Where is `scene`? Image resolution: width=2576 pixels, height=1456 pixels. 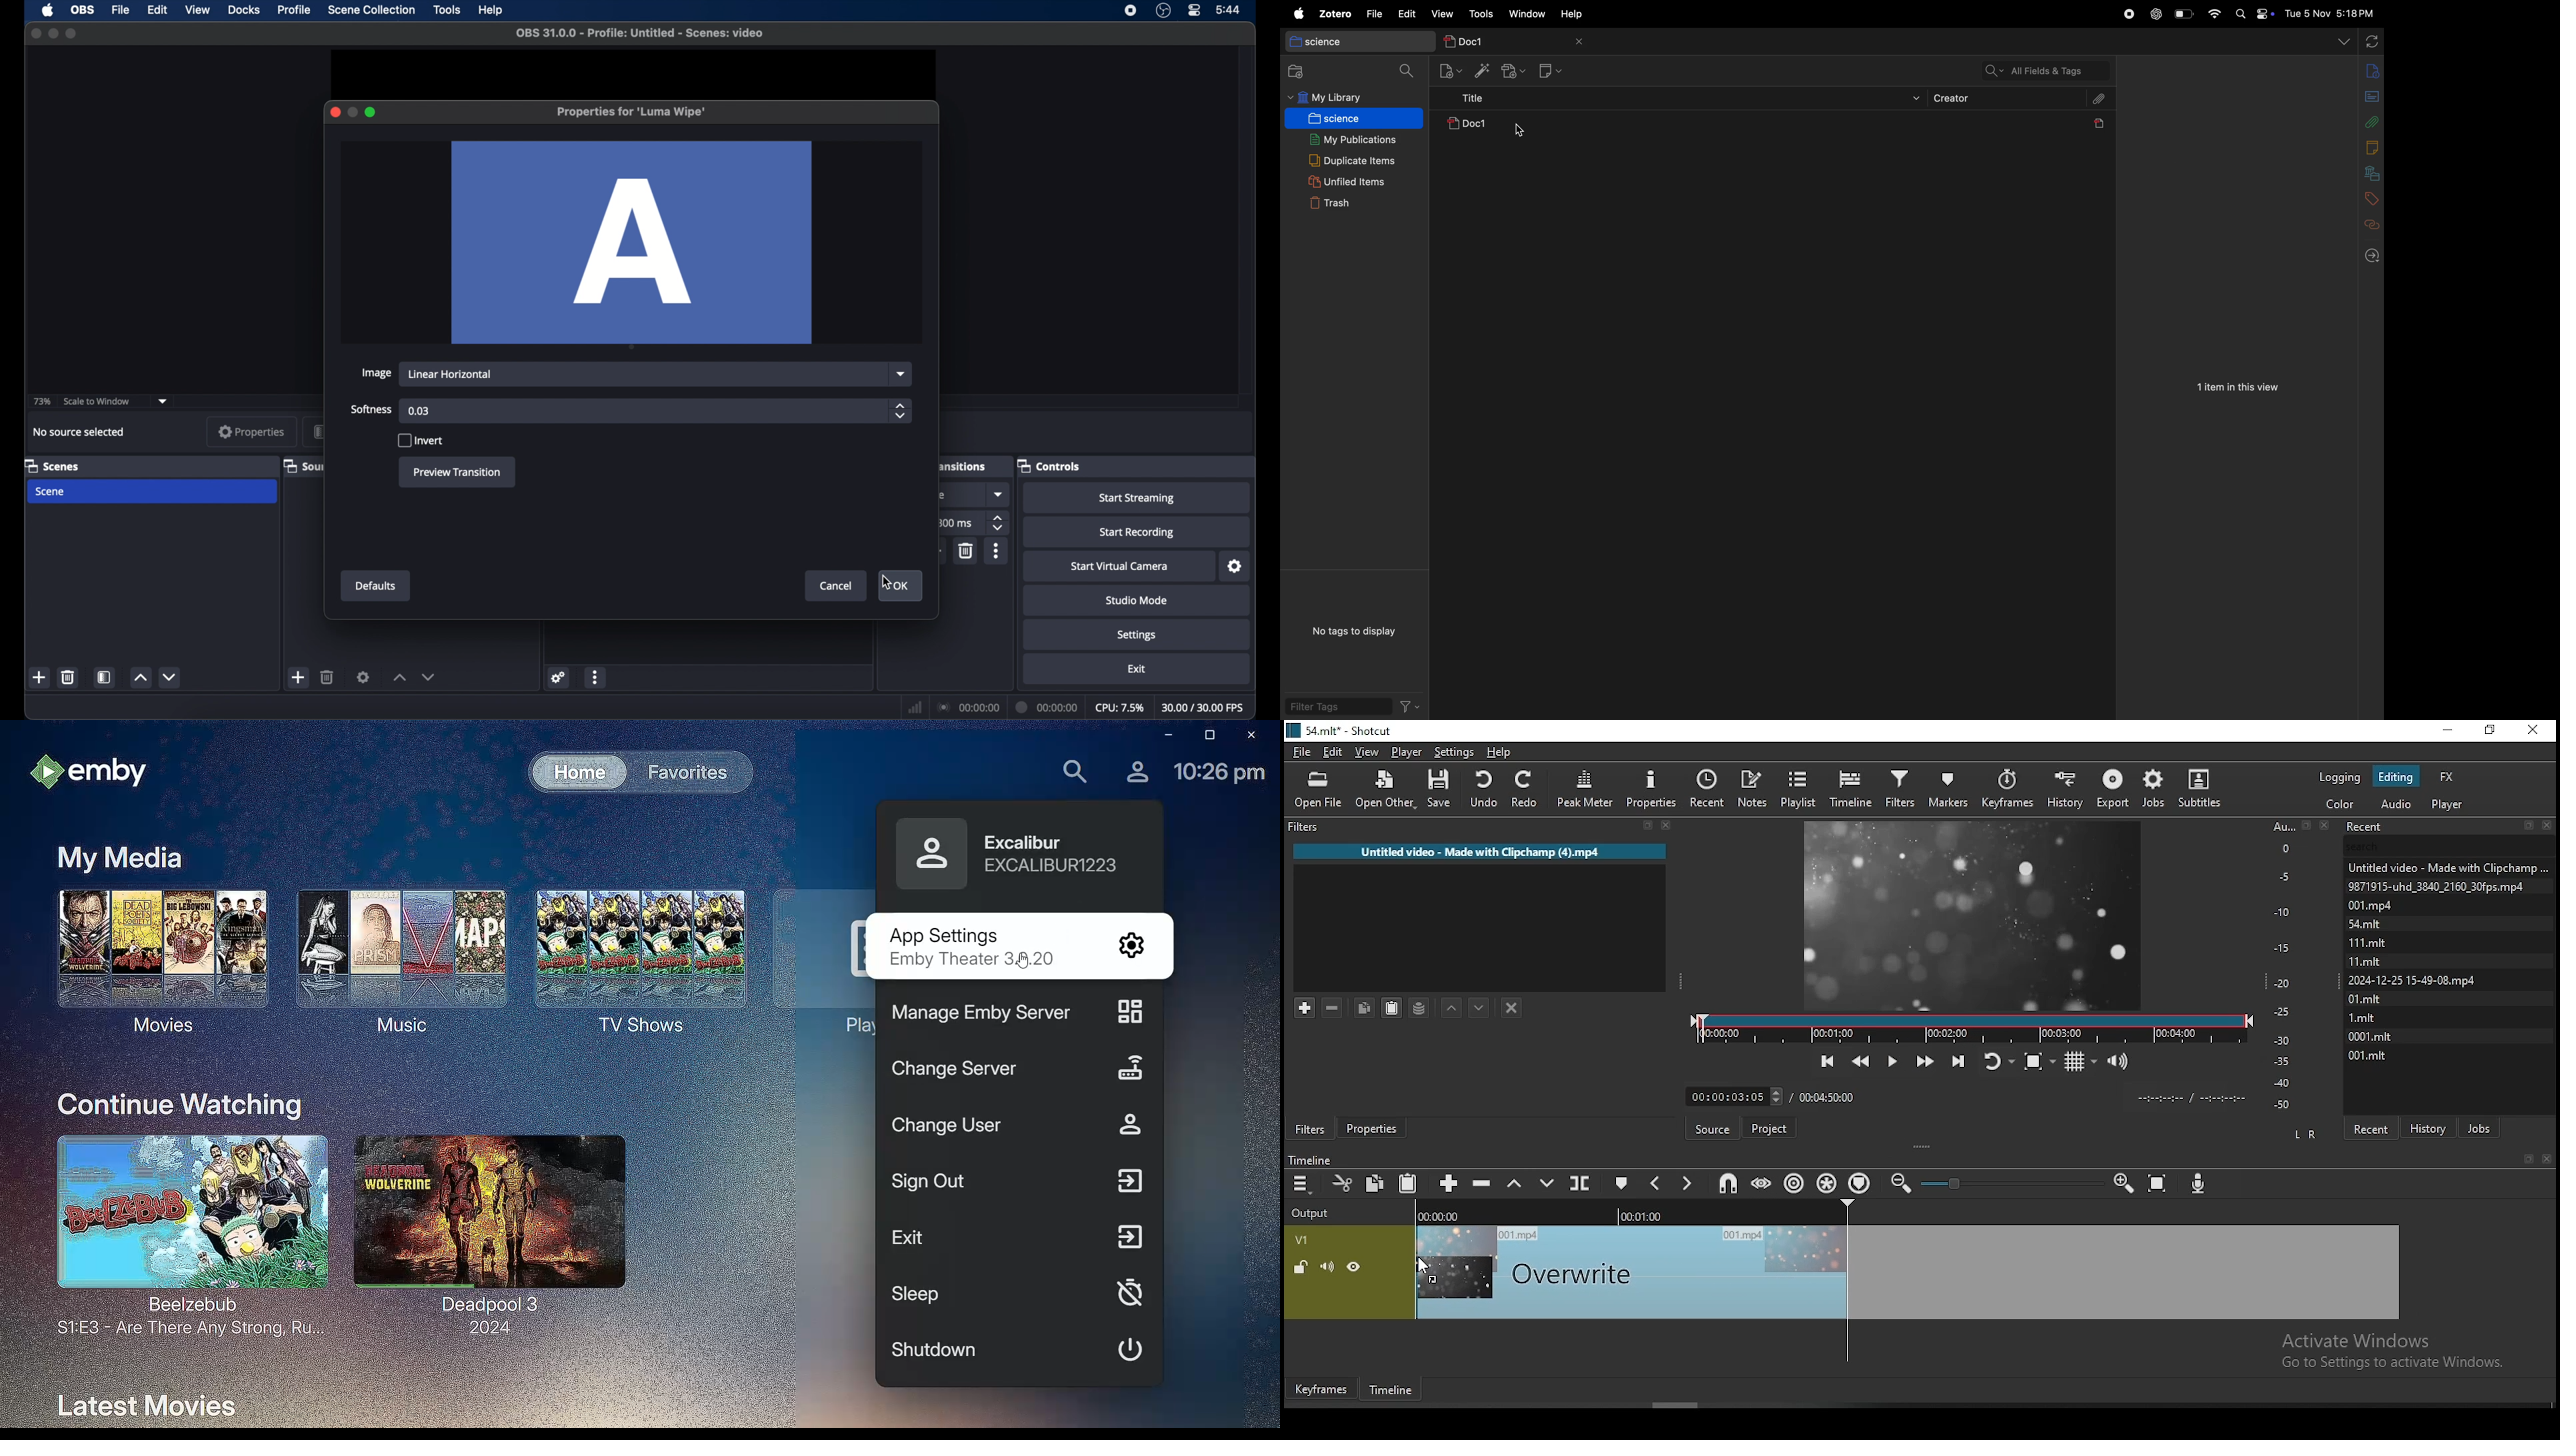 scene is located at coordinates (51, 492).